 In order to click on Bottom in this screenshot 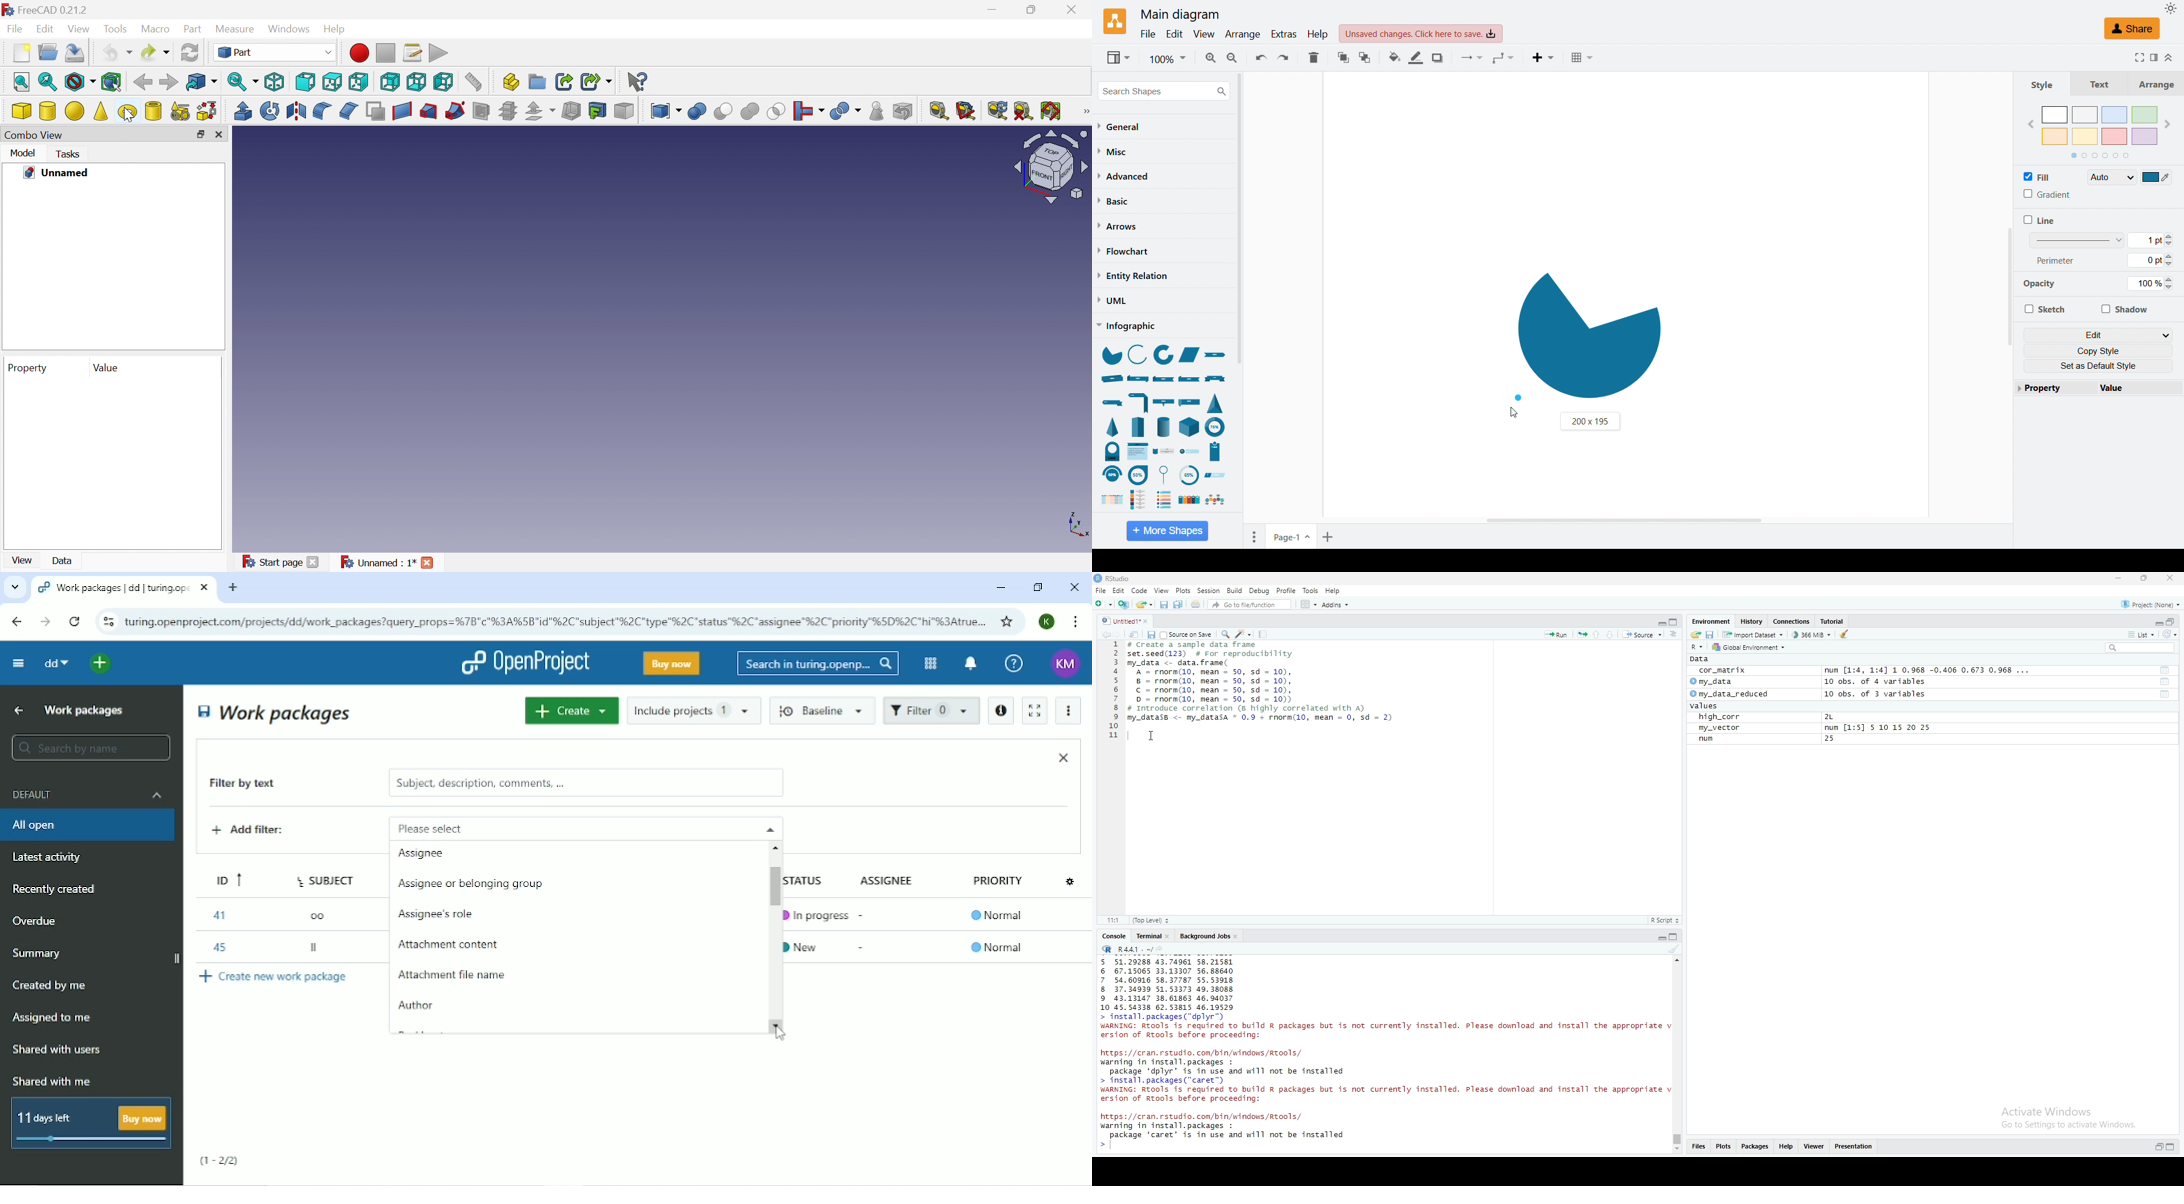, I will do `click(416, 82)`.